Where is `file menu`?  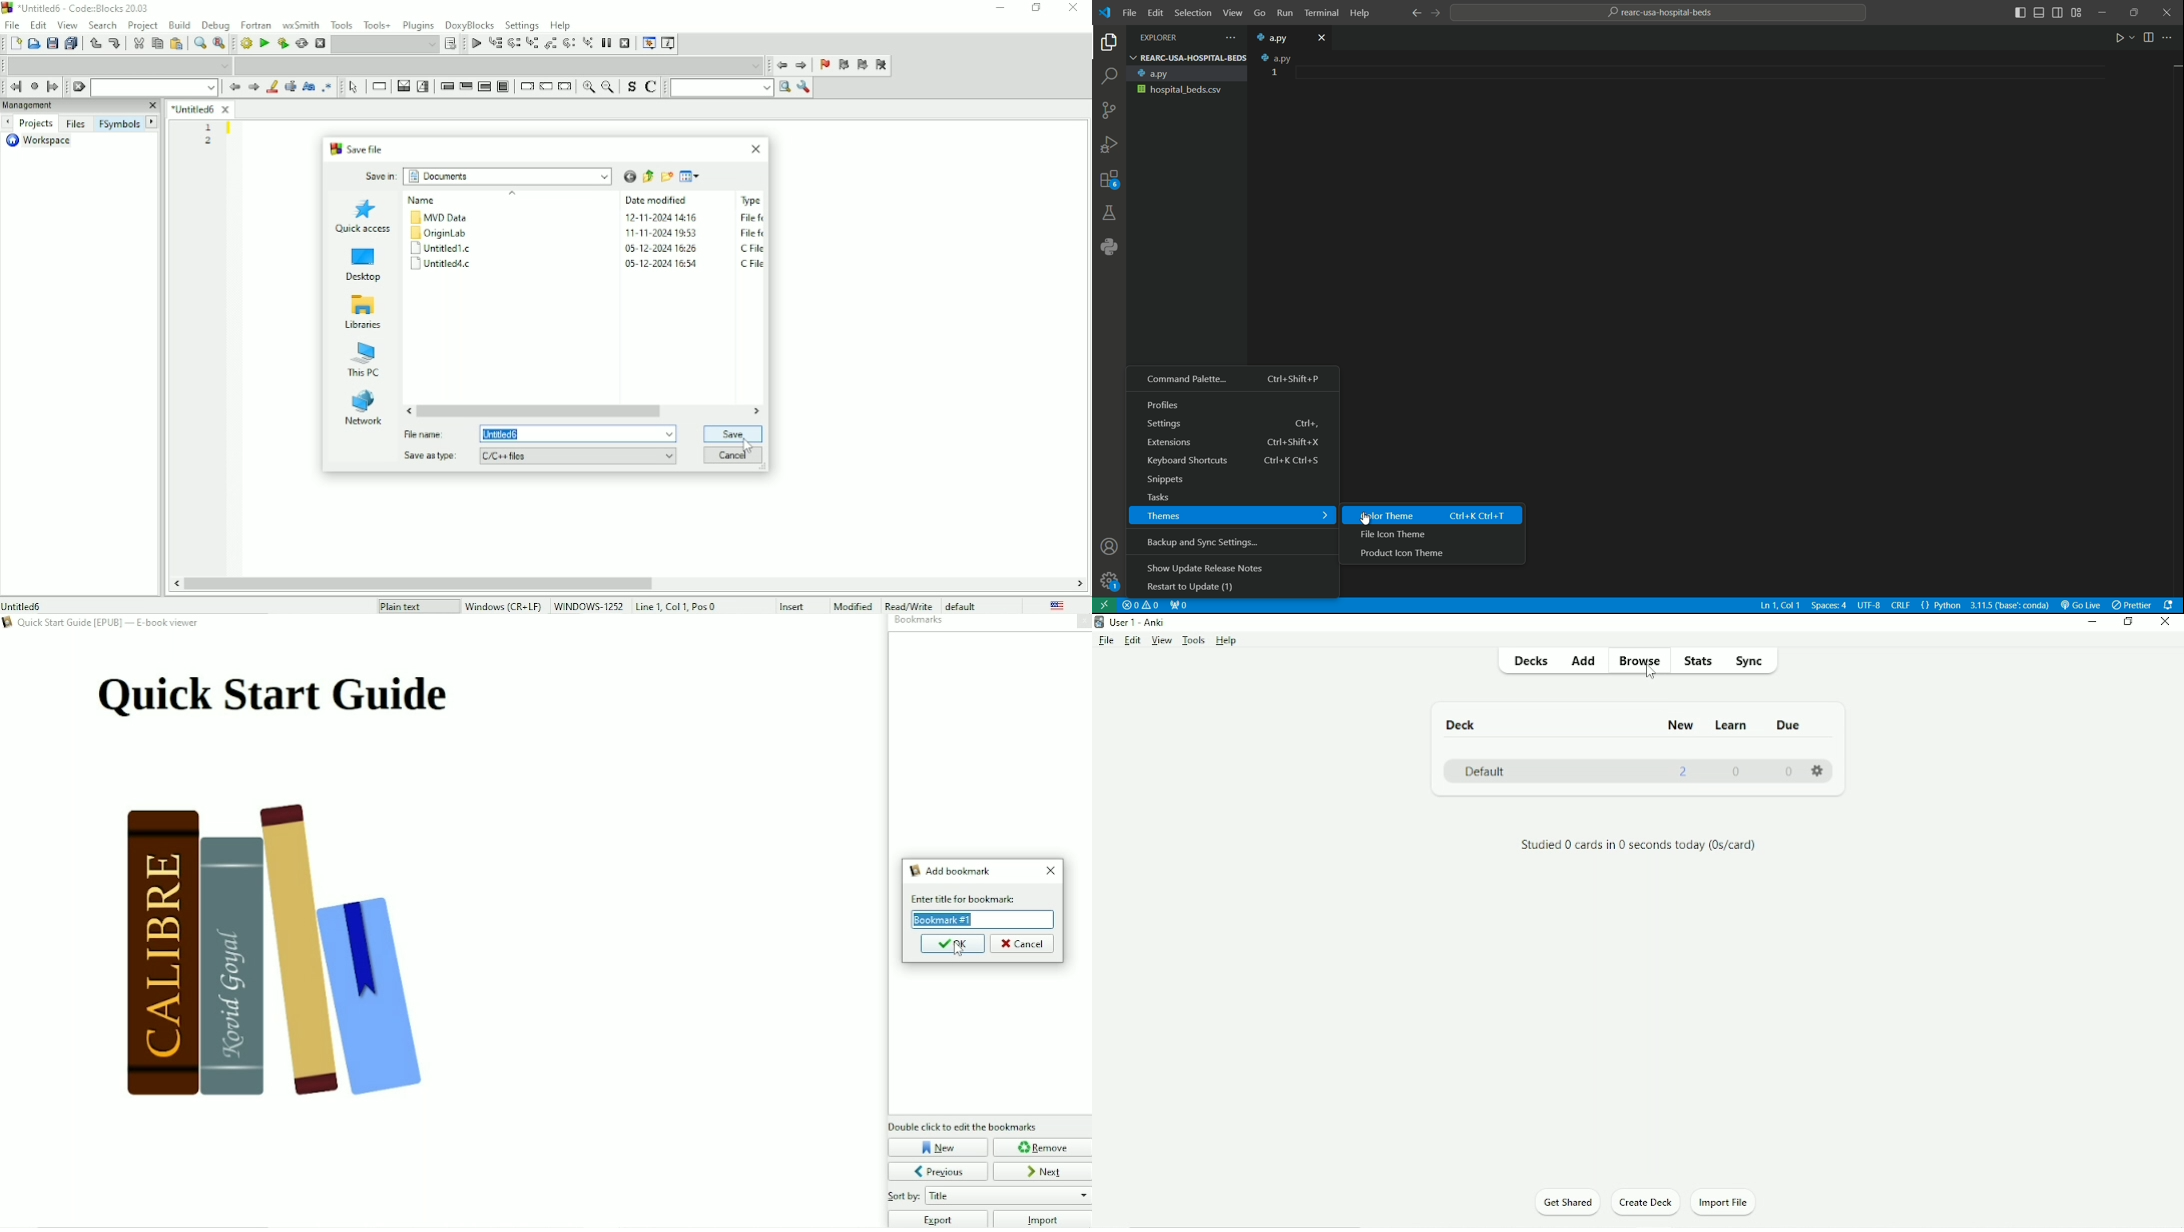 file menu is located at coordinates (1130, 13).